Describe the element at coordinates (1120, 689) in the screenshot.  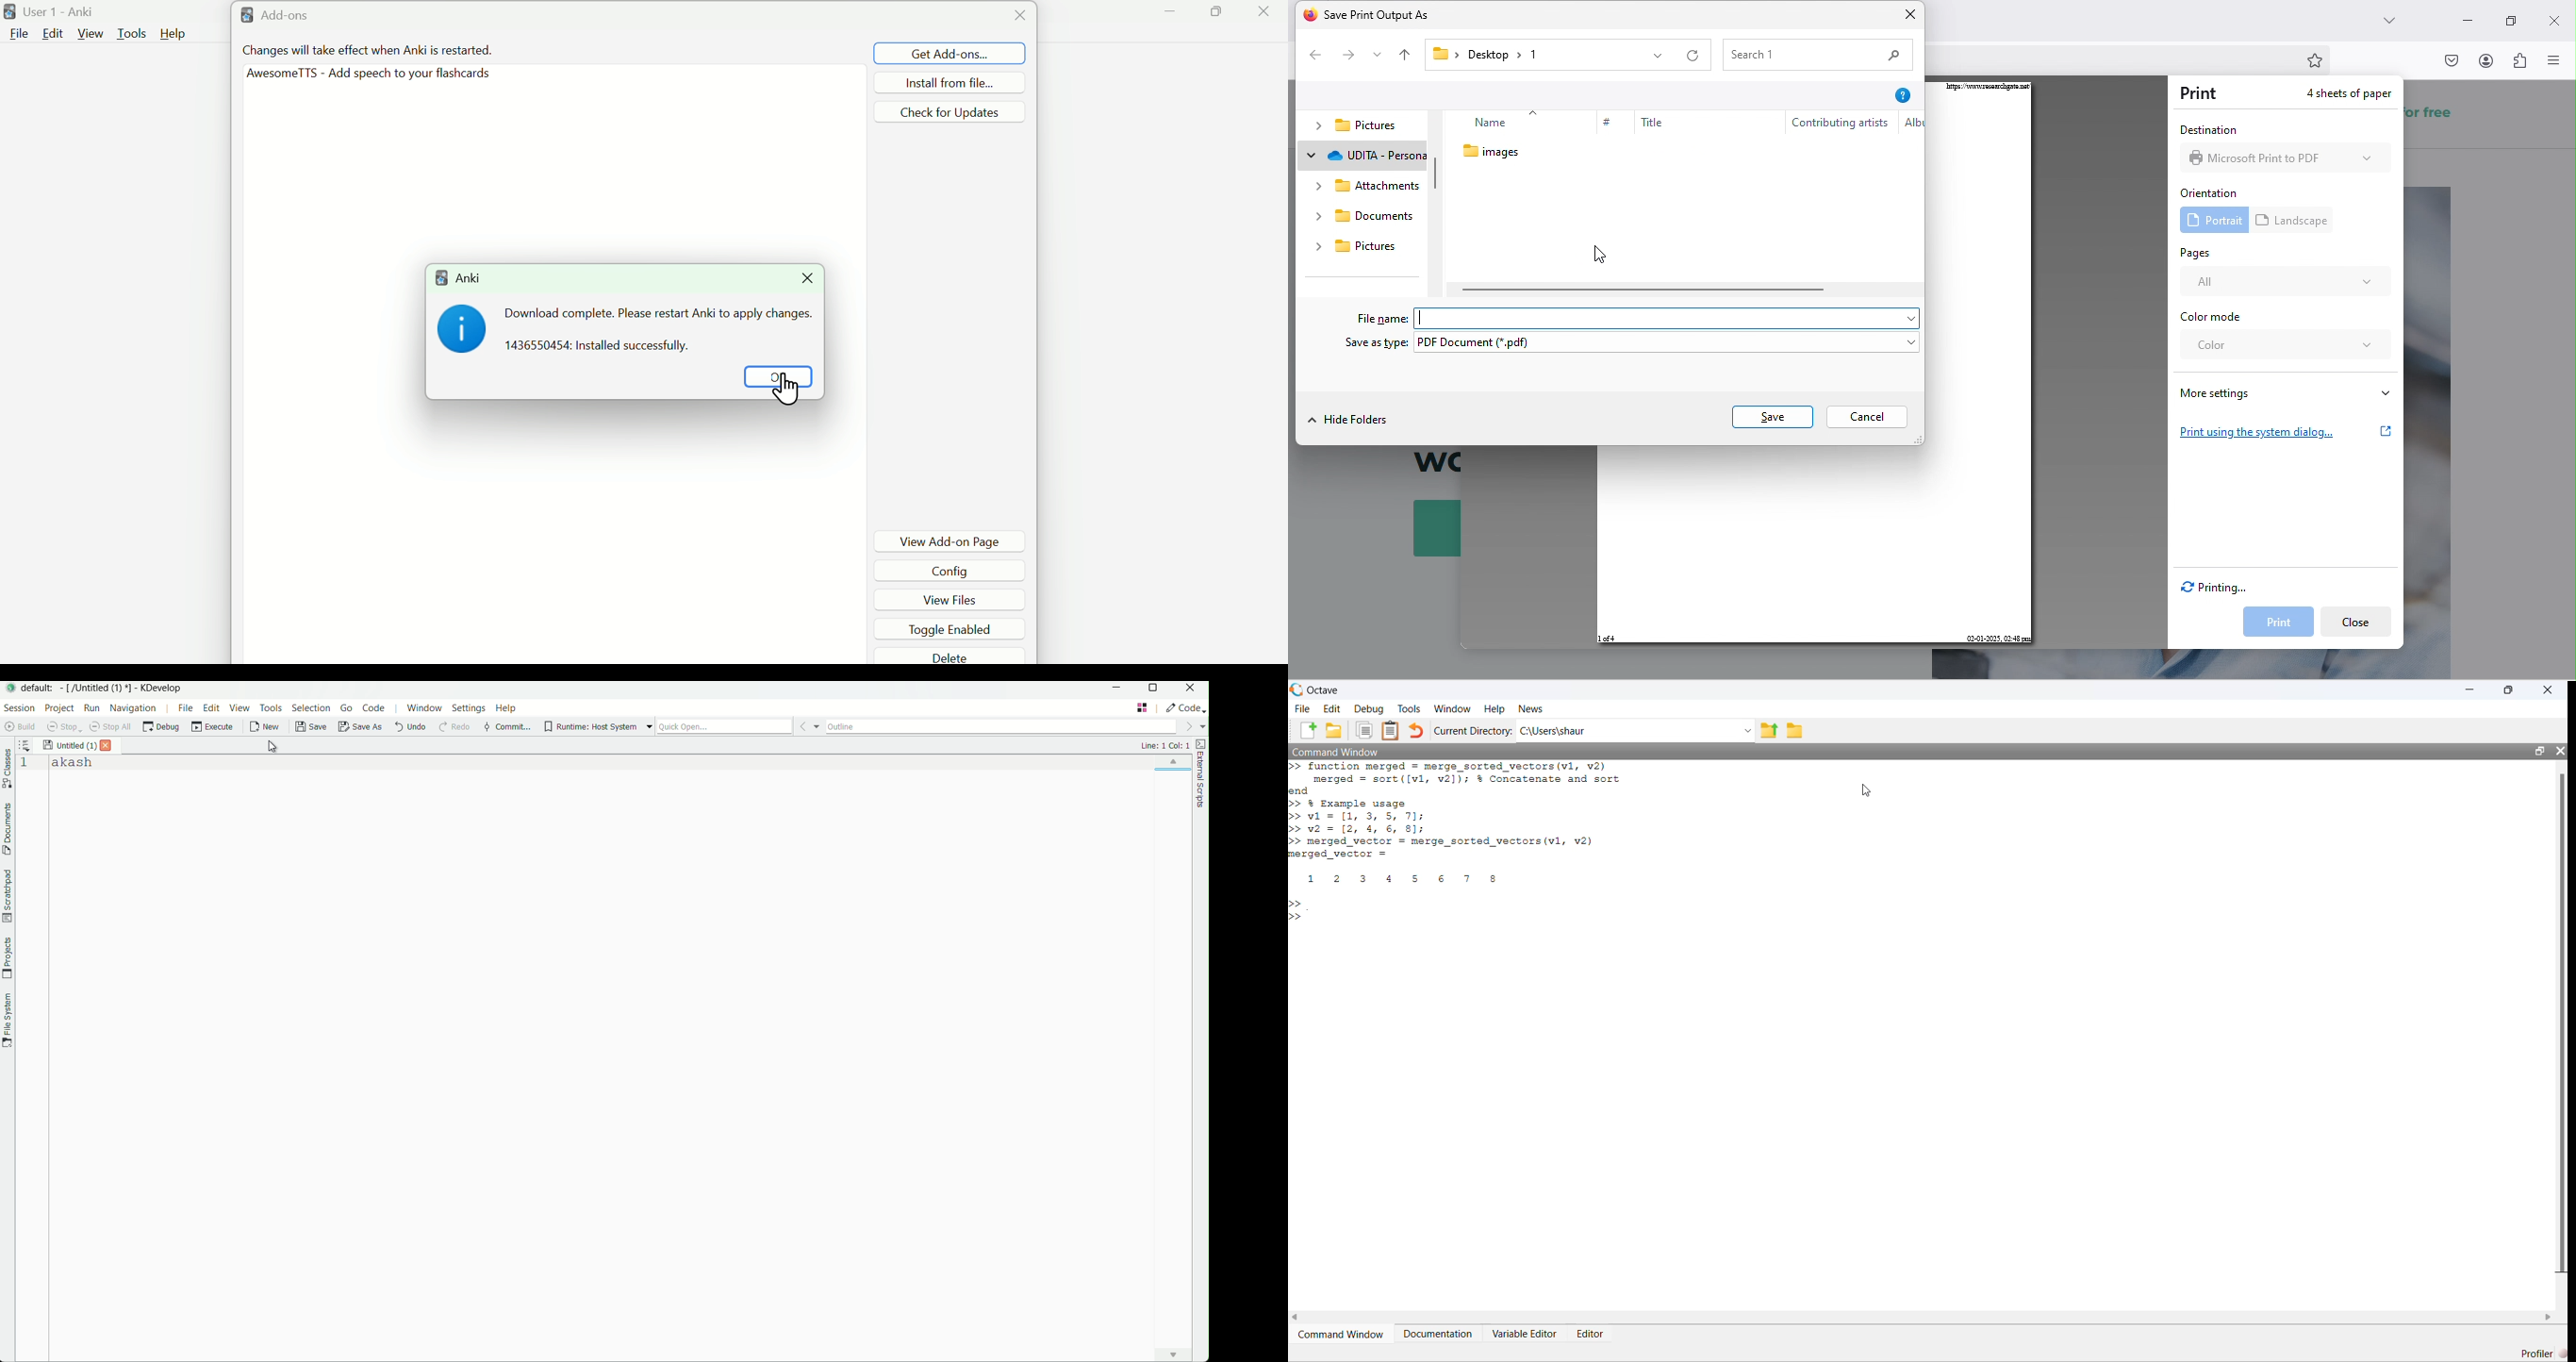
I see `minimize` at that location.